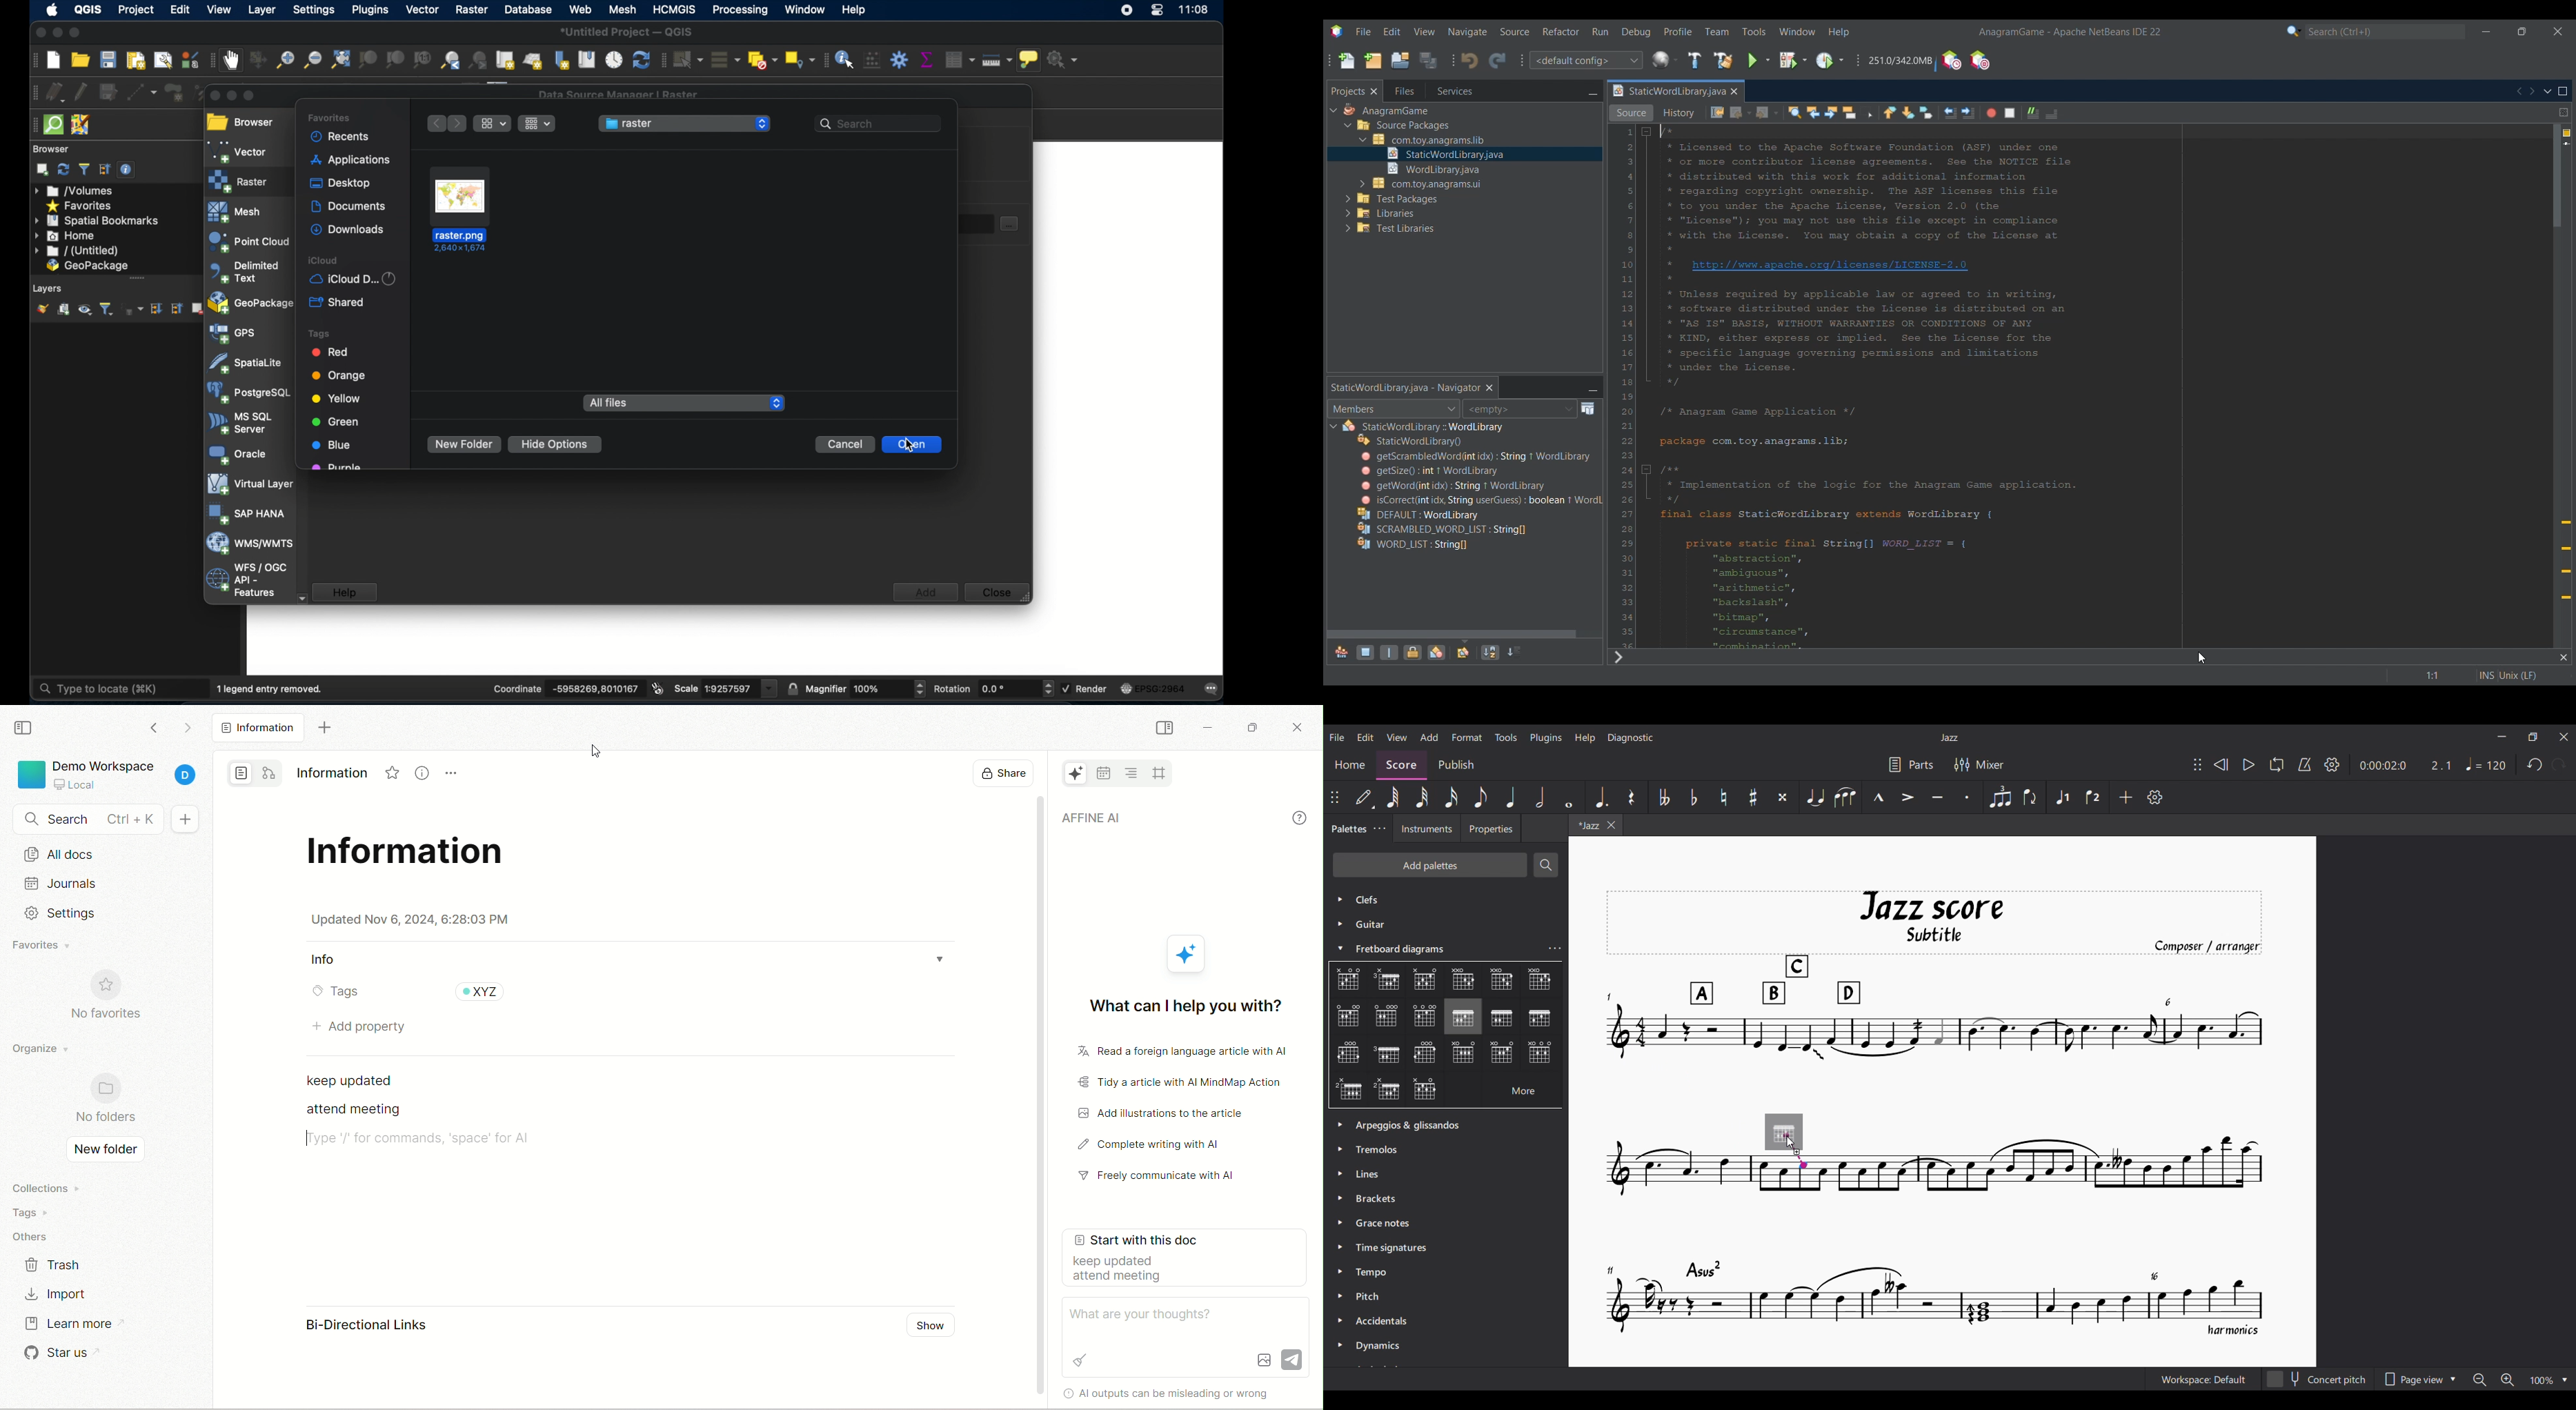  Describe the element at coordinates (83, 820) in the screenshot. I see `search` at that location.